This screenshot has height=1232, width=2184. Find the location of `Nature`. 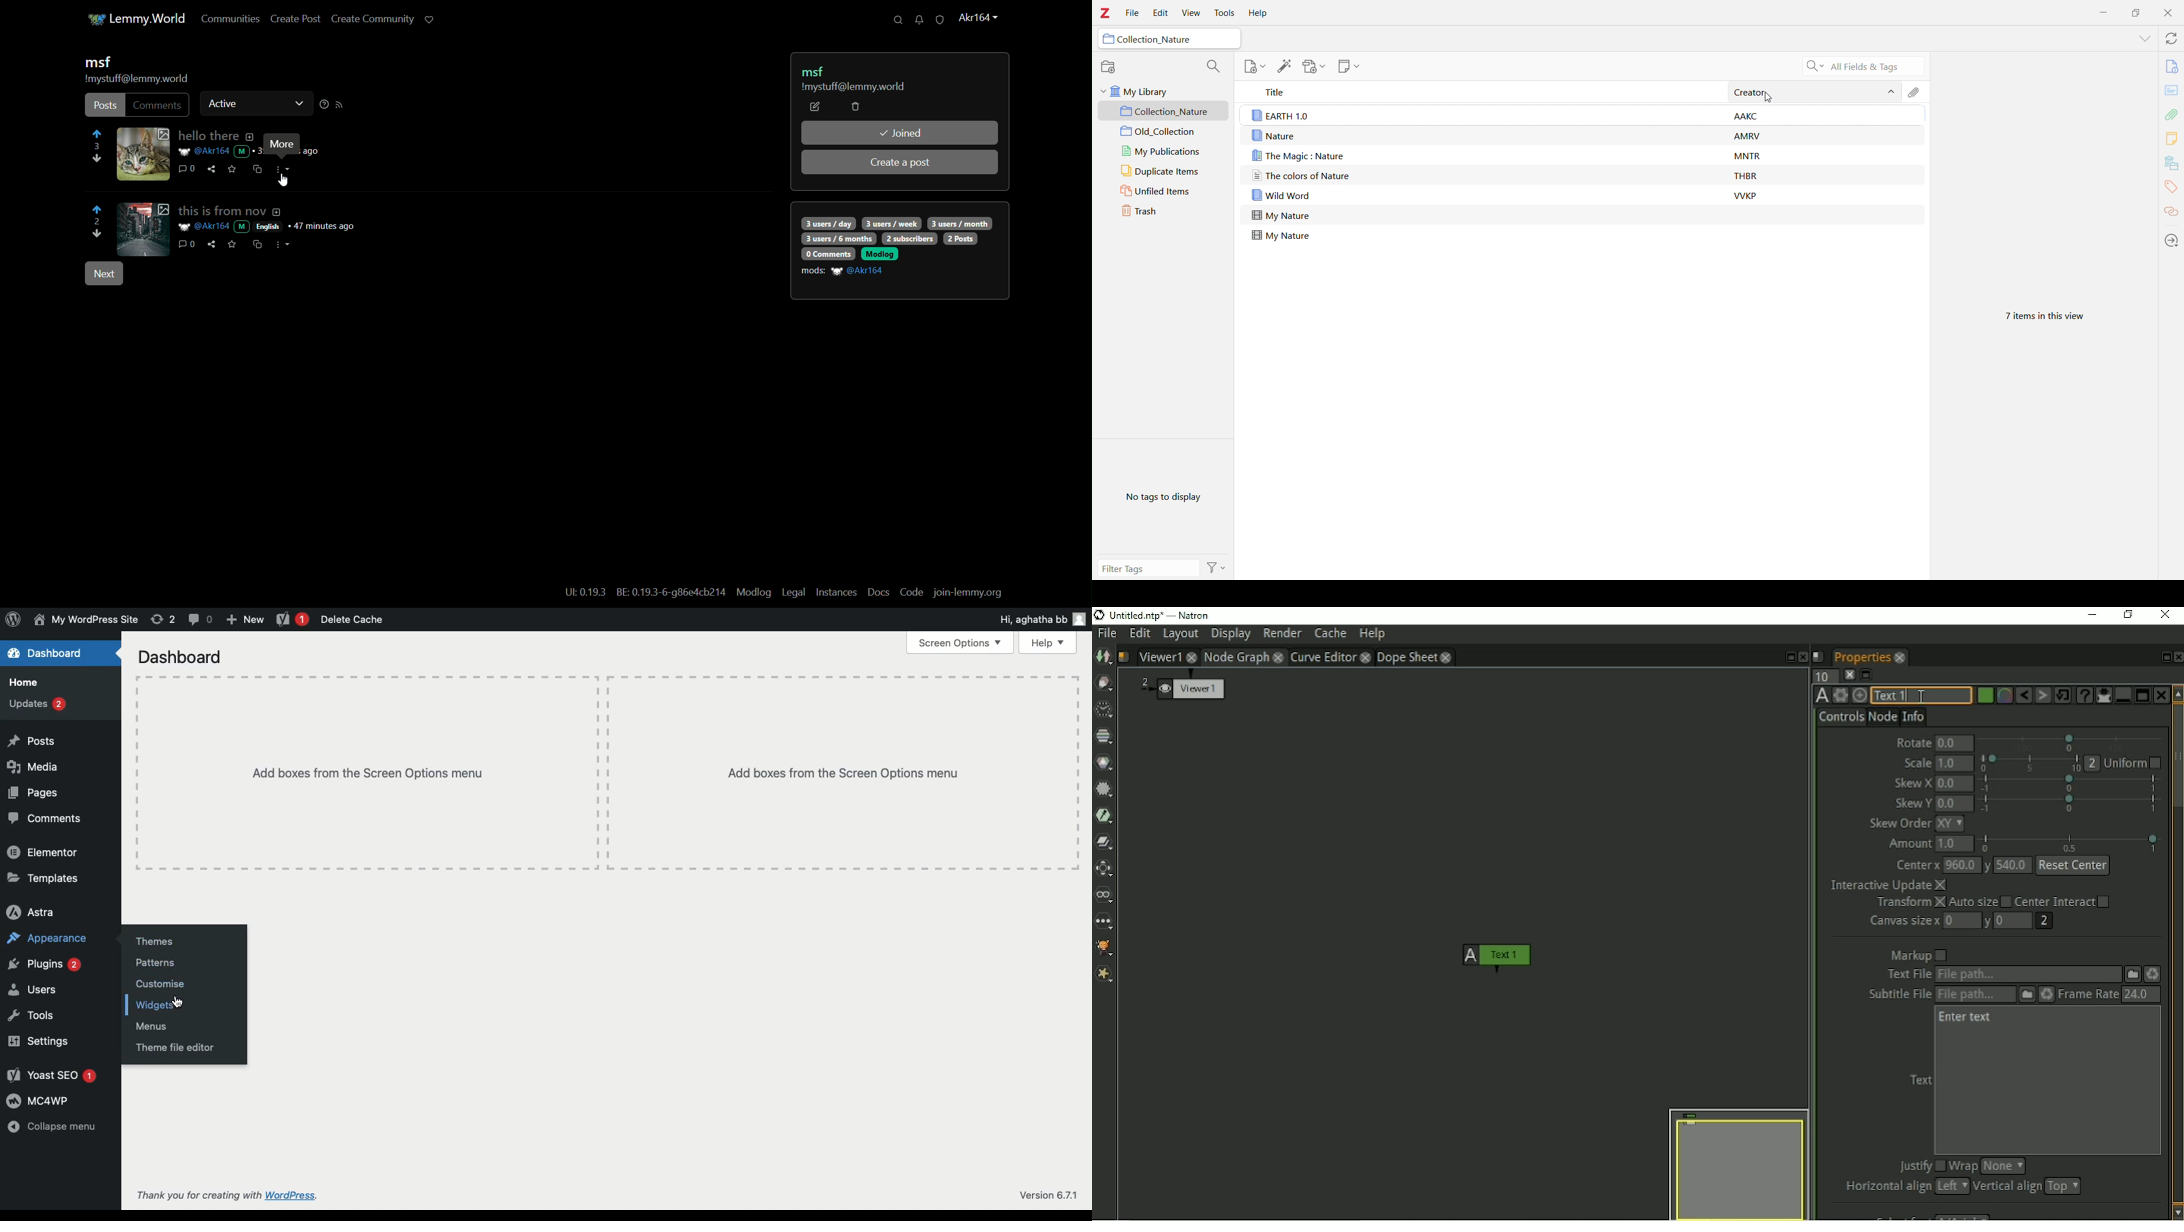

Nature is located at coordinates (1279, 215).